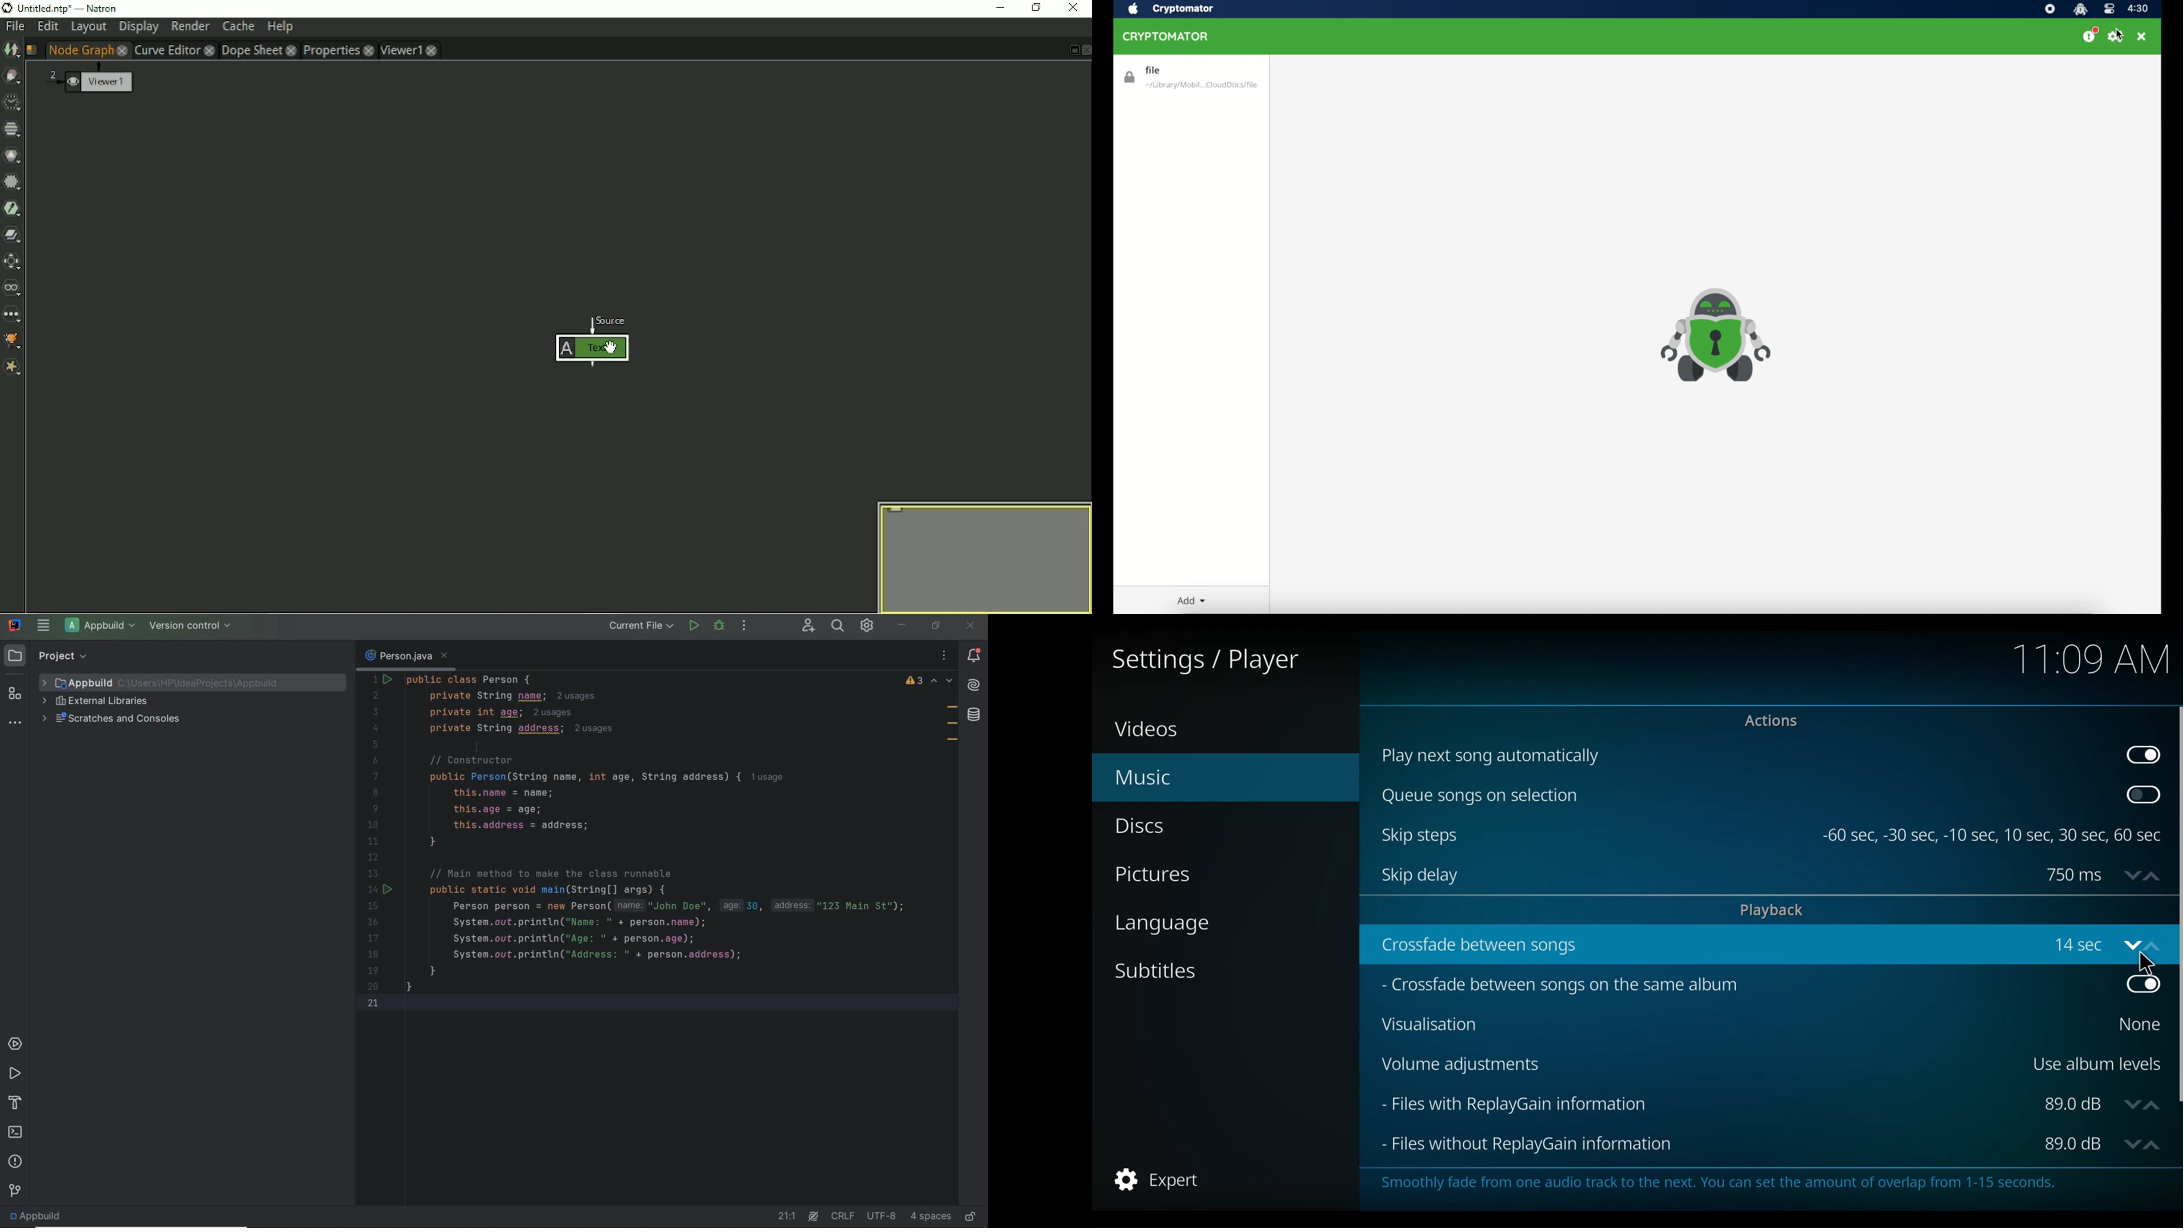 This screenshot has height=1232, width=2184. I want to click on build, so click(15, 1100).